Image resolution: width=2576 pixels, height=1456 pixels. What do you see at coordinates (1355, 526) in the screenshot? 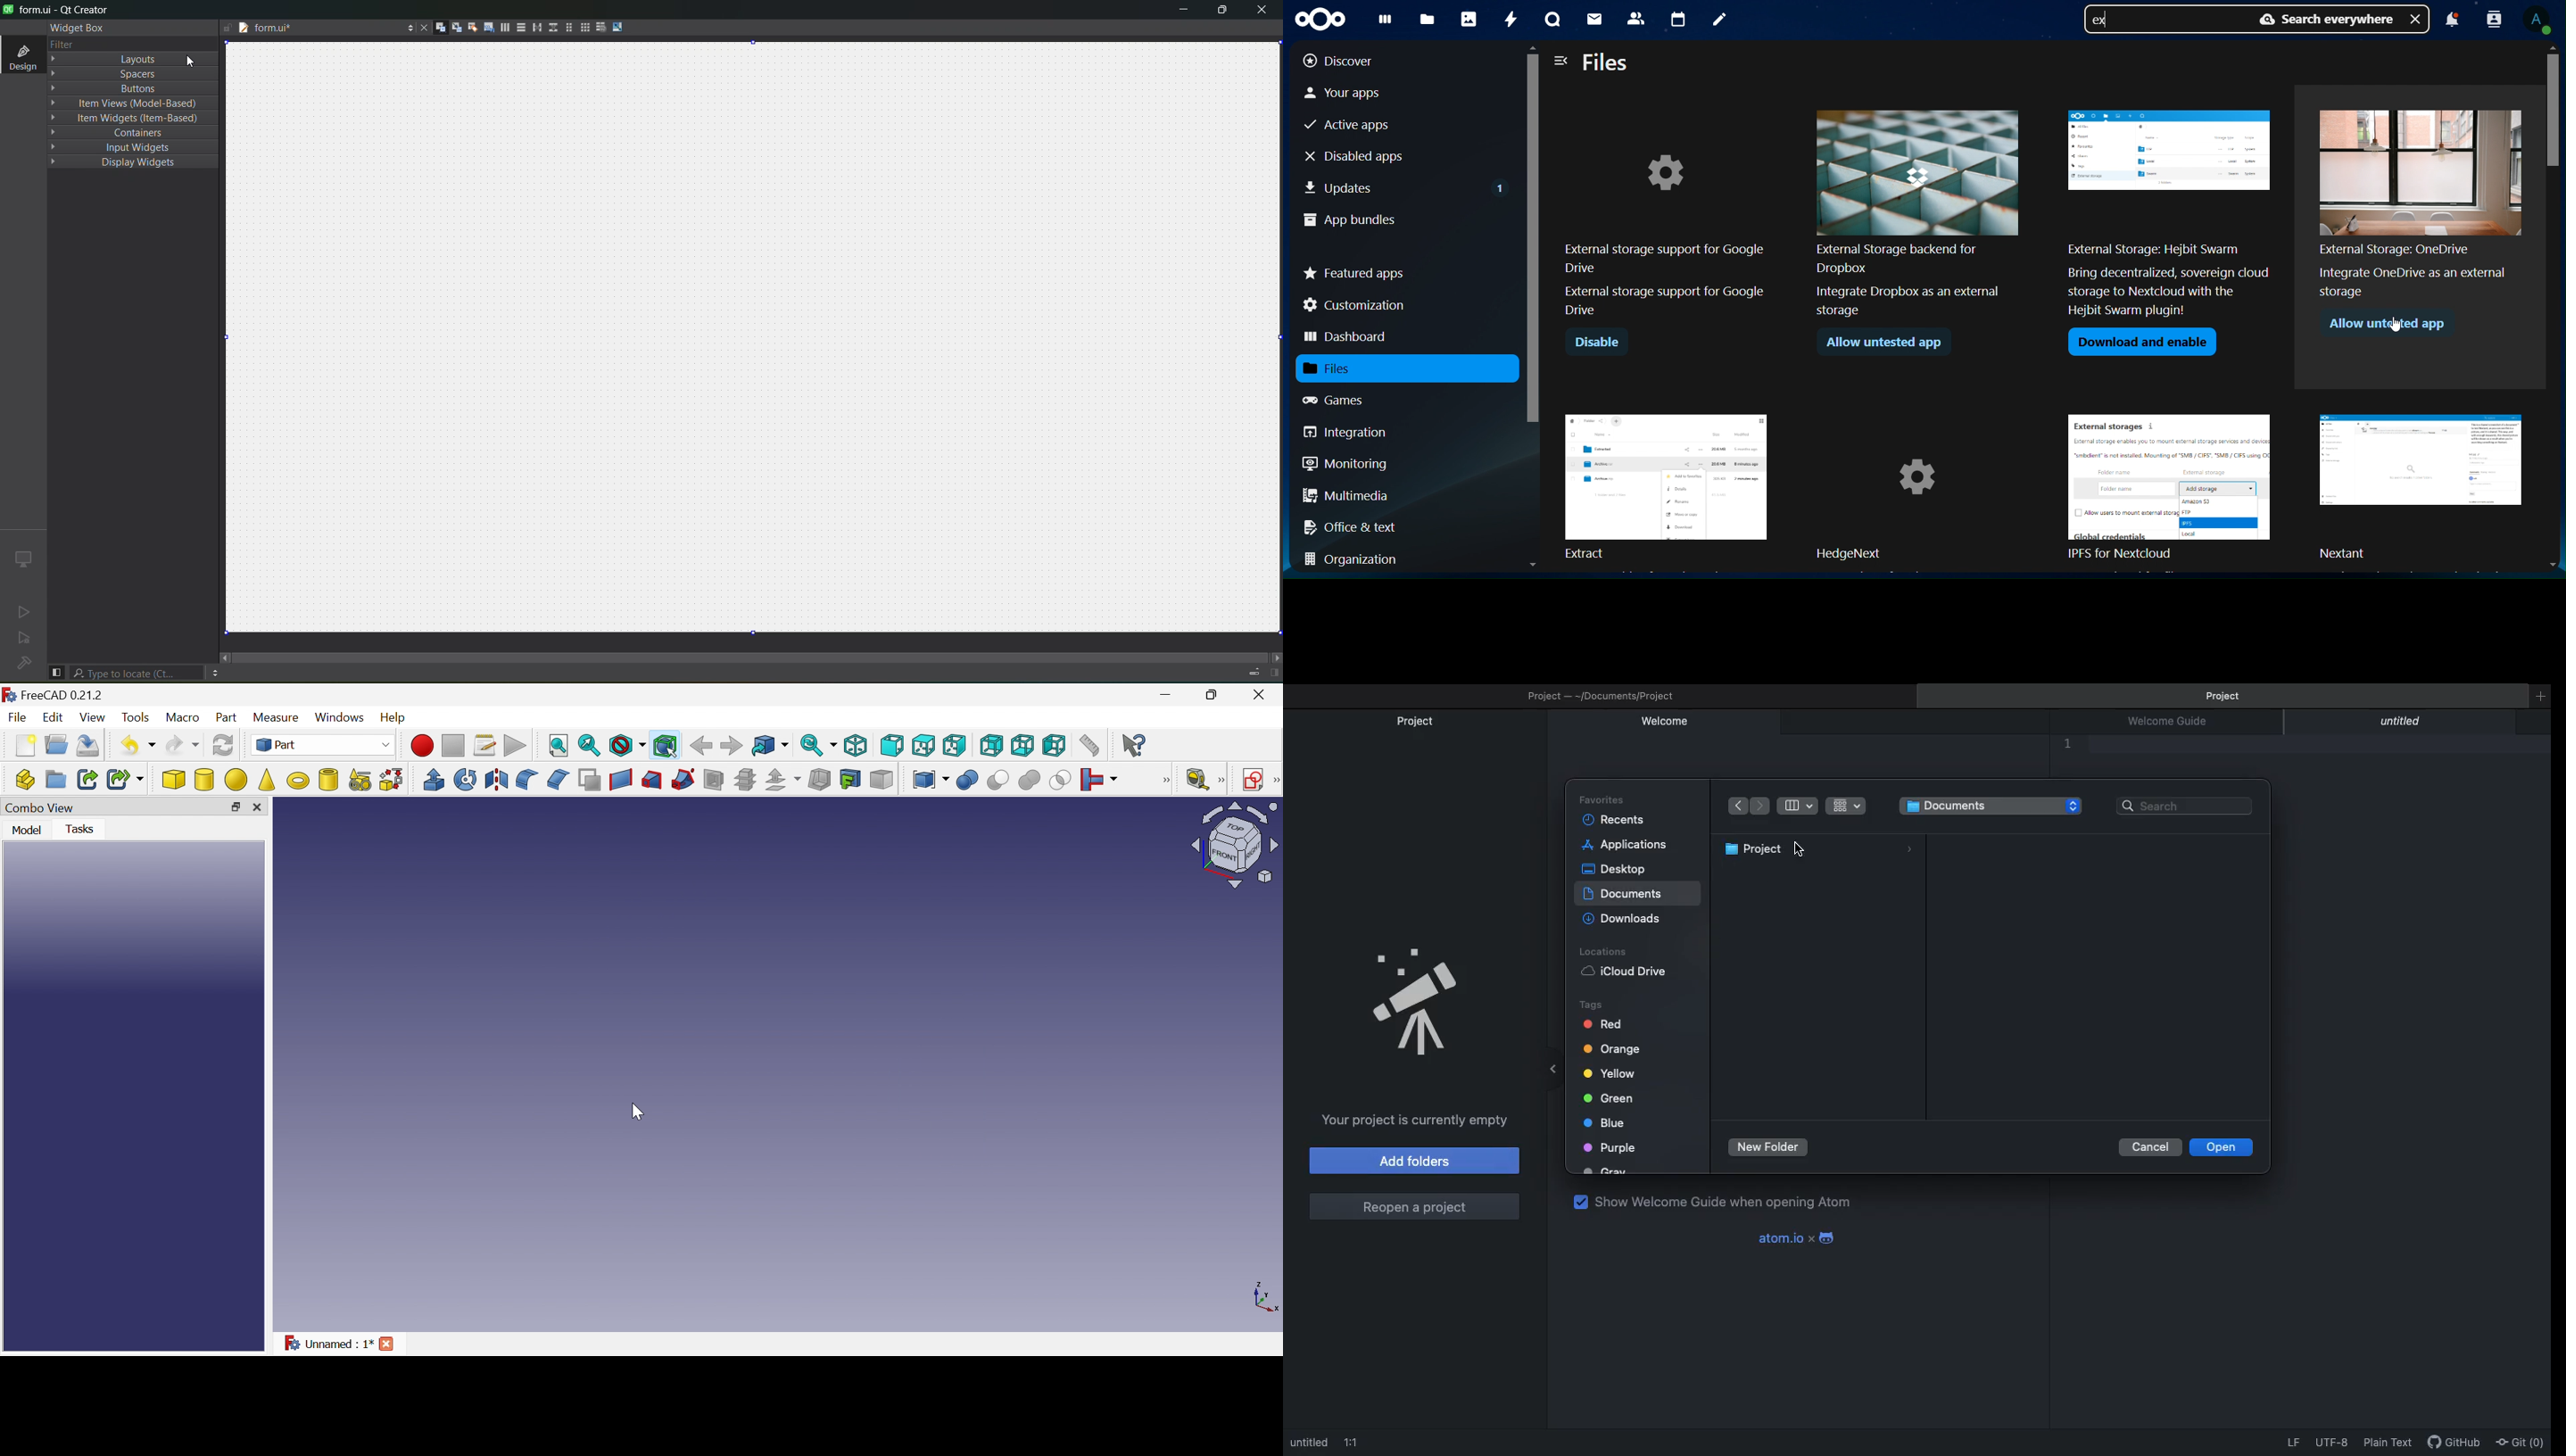
I see `office & text` at bounding box center [1355, 526].